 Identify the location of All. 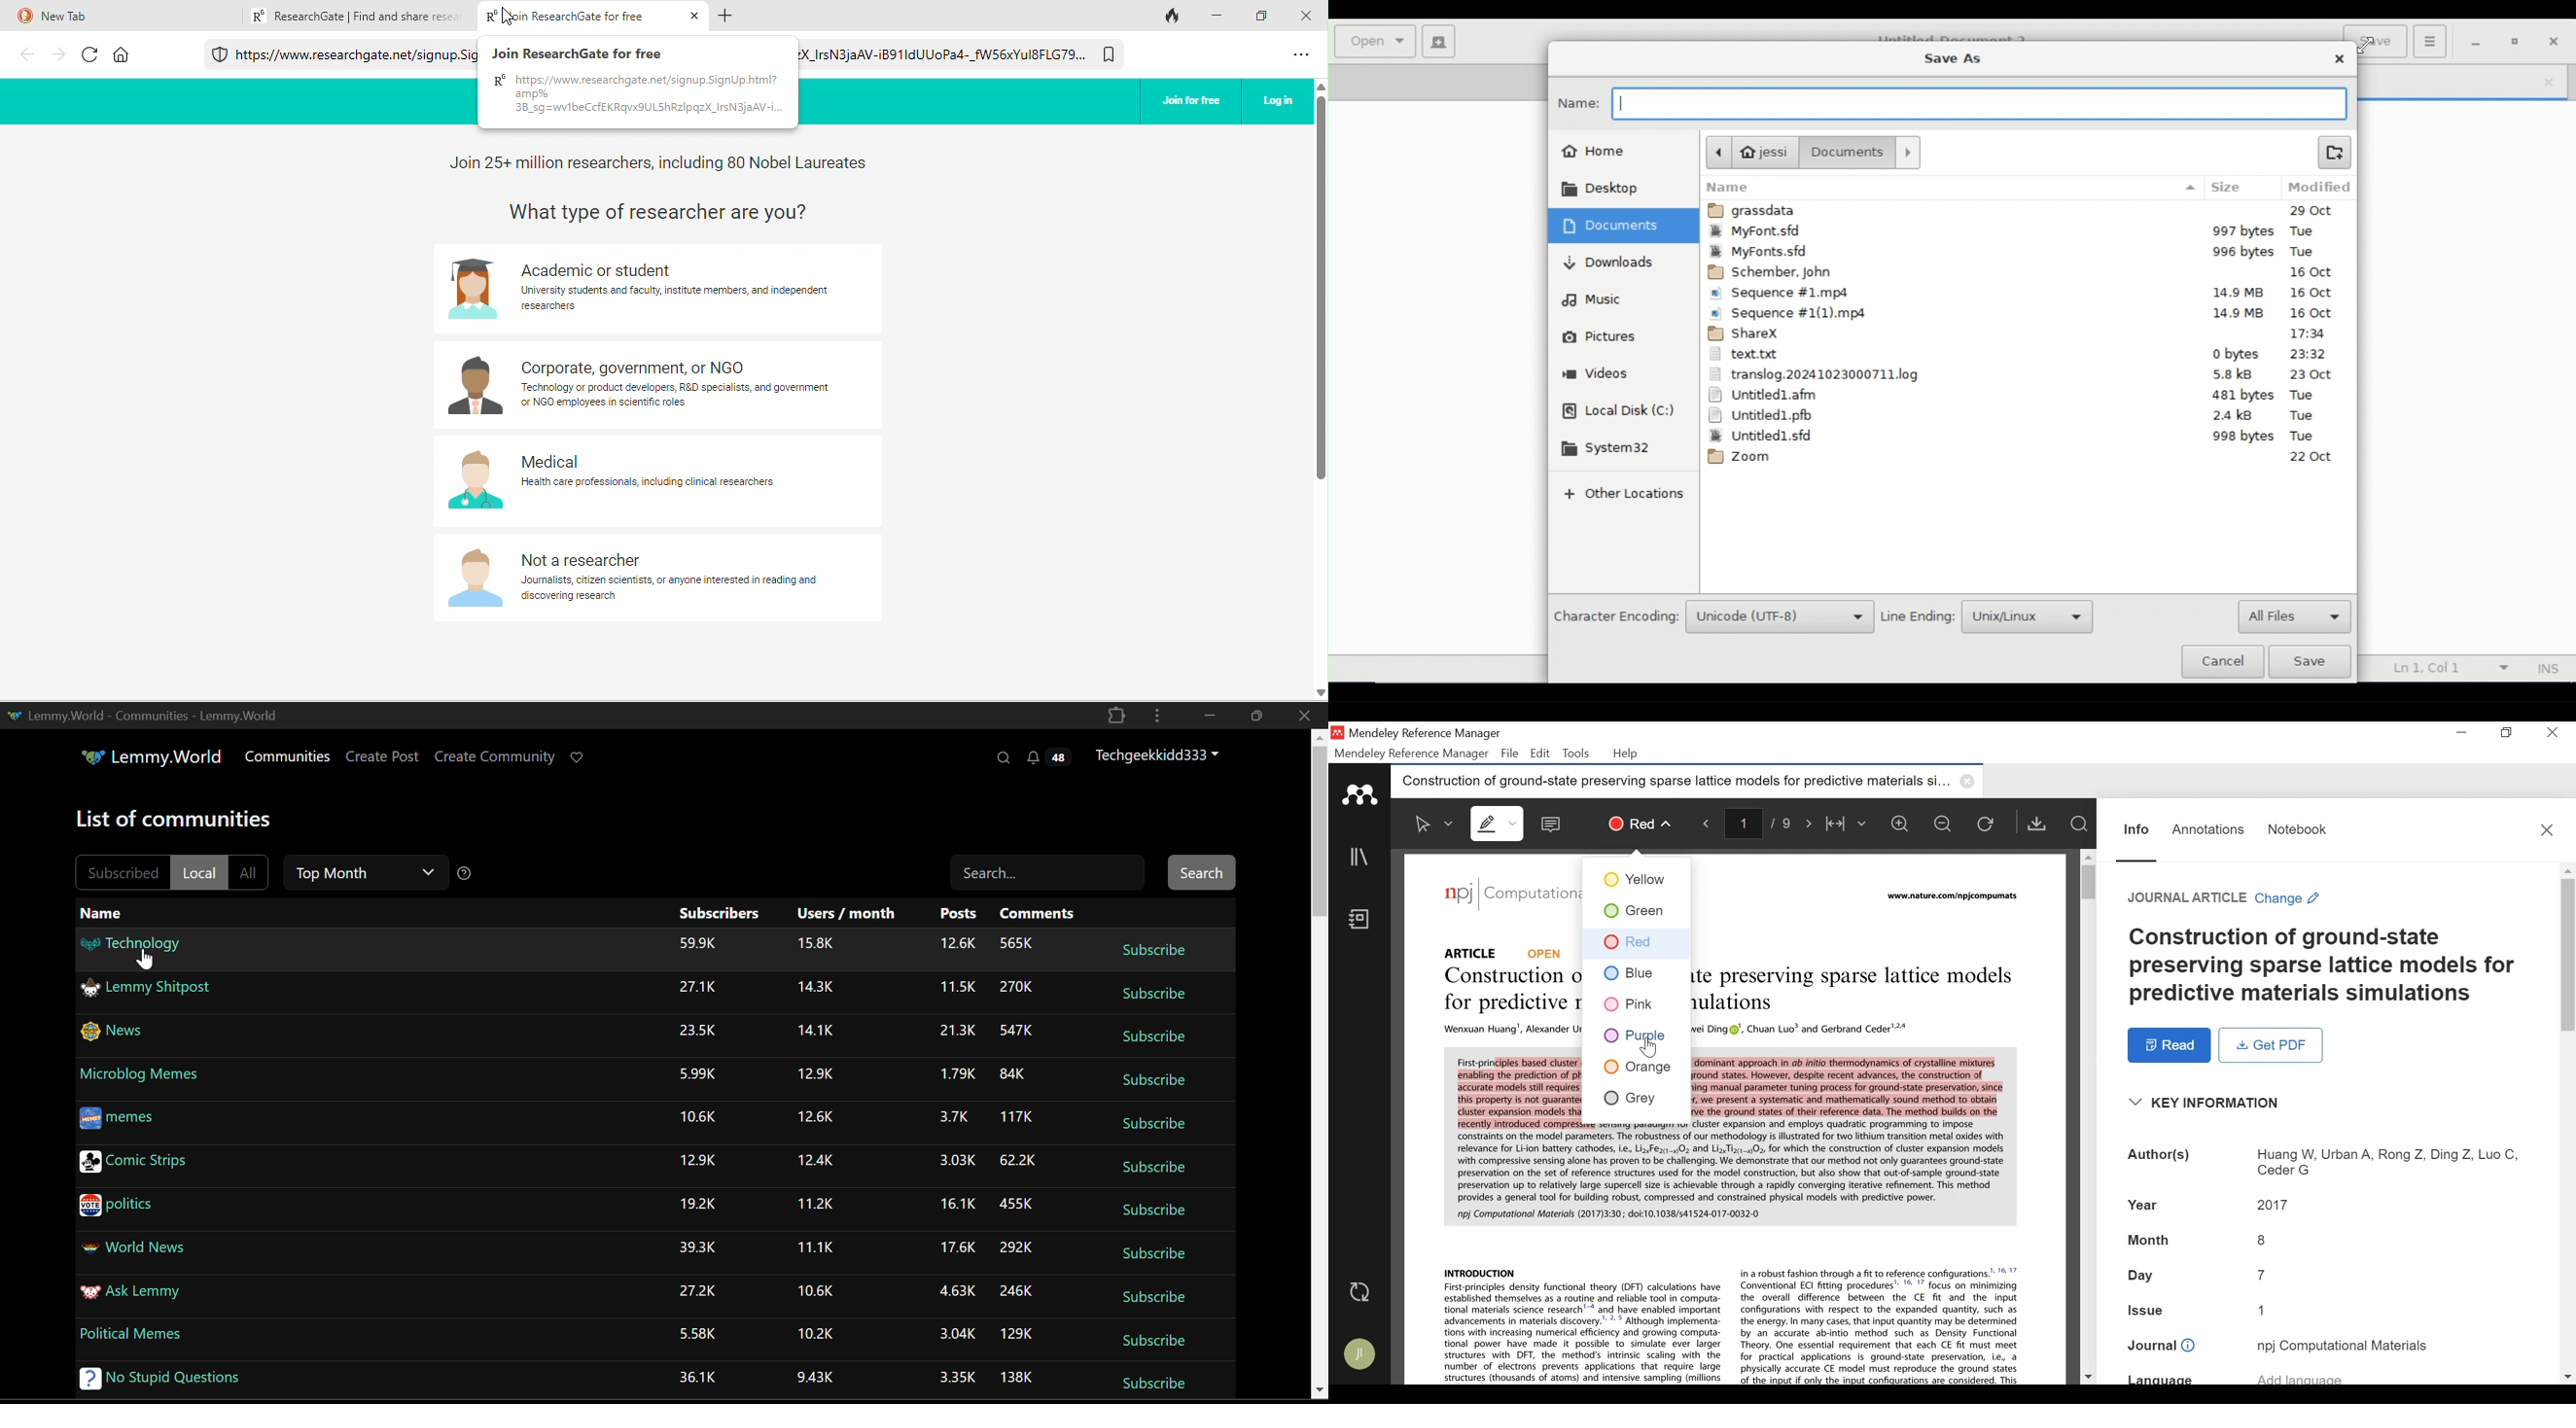
(253, 874).